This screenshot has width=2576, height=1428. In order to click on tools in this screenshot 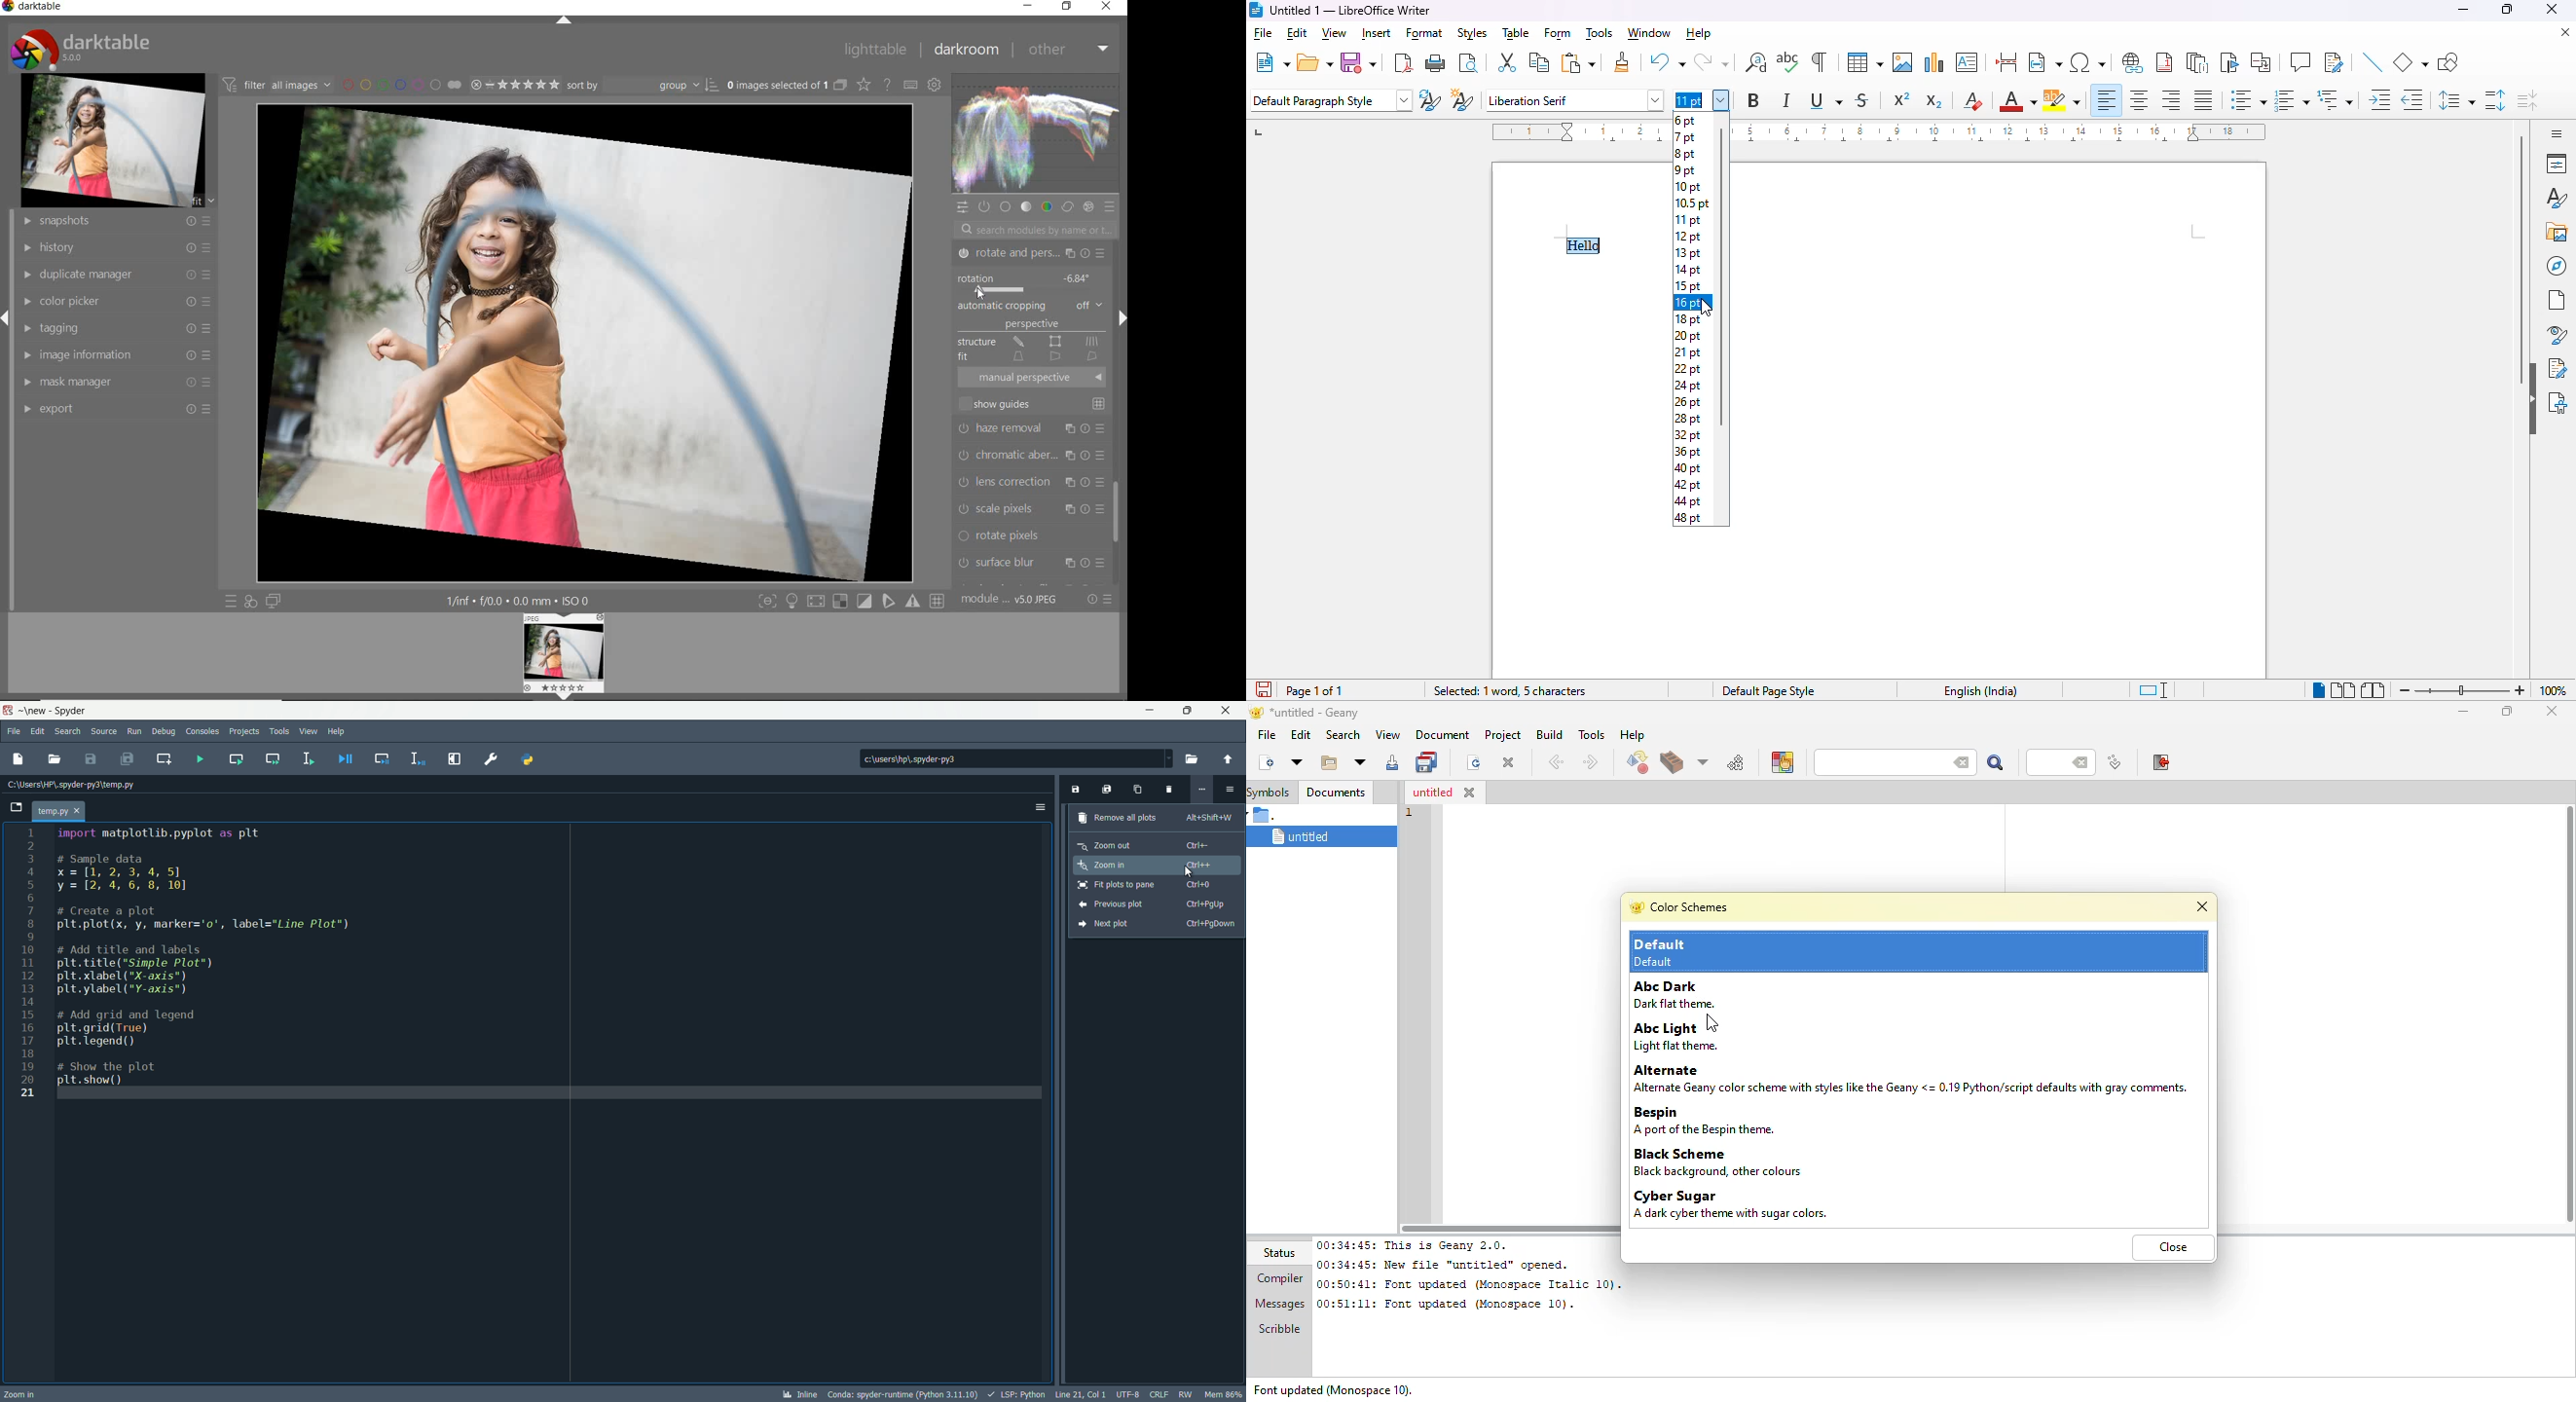, I will do `click(1592, 734)`.